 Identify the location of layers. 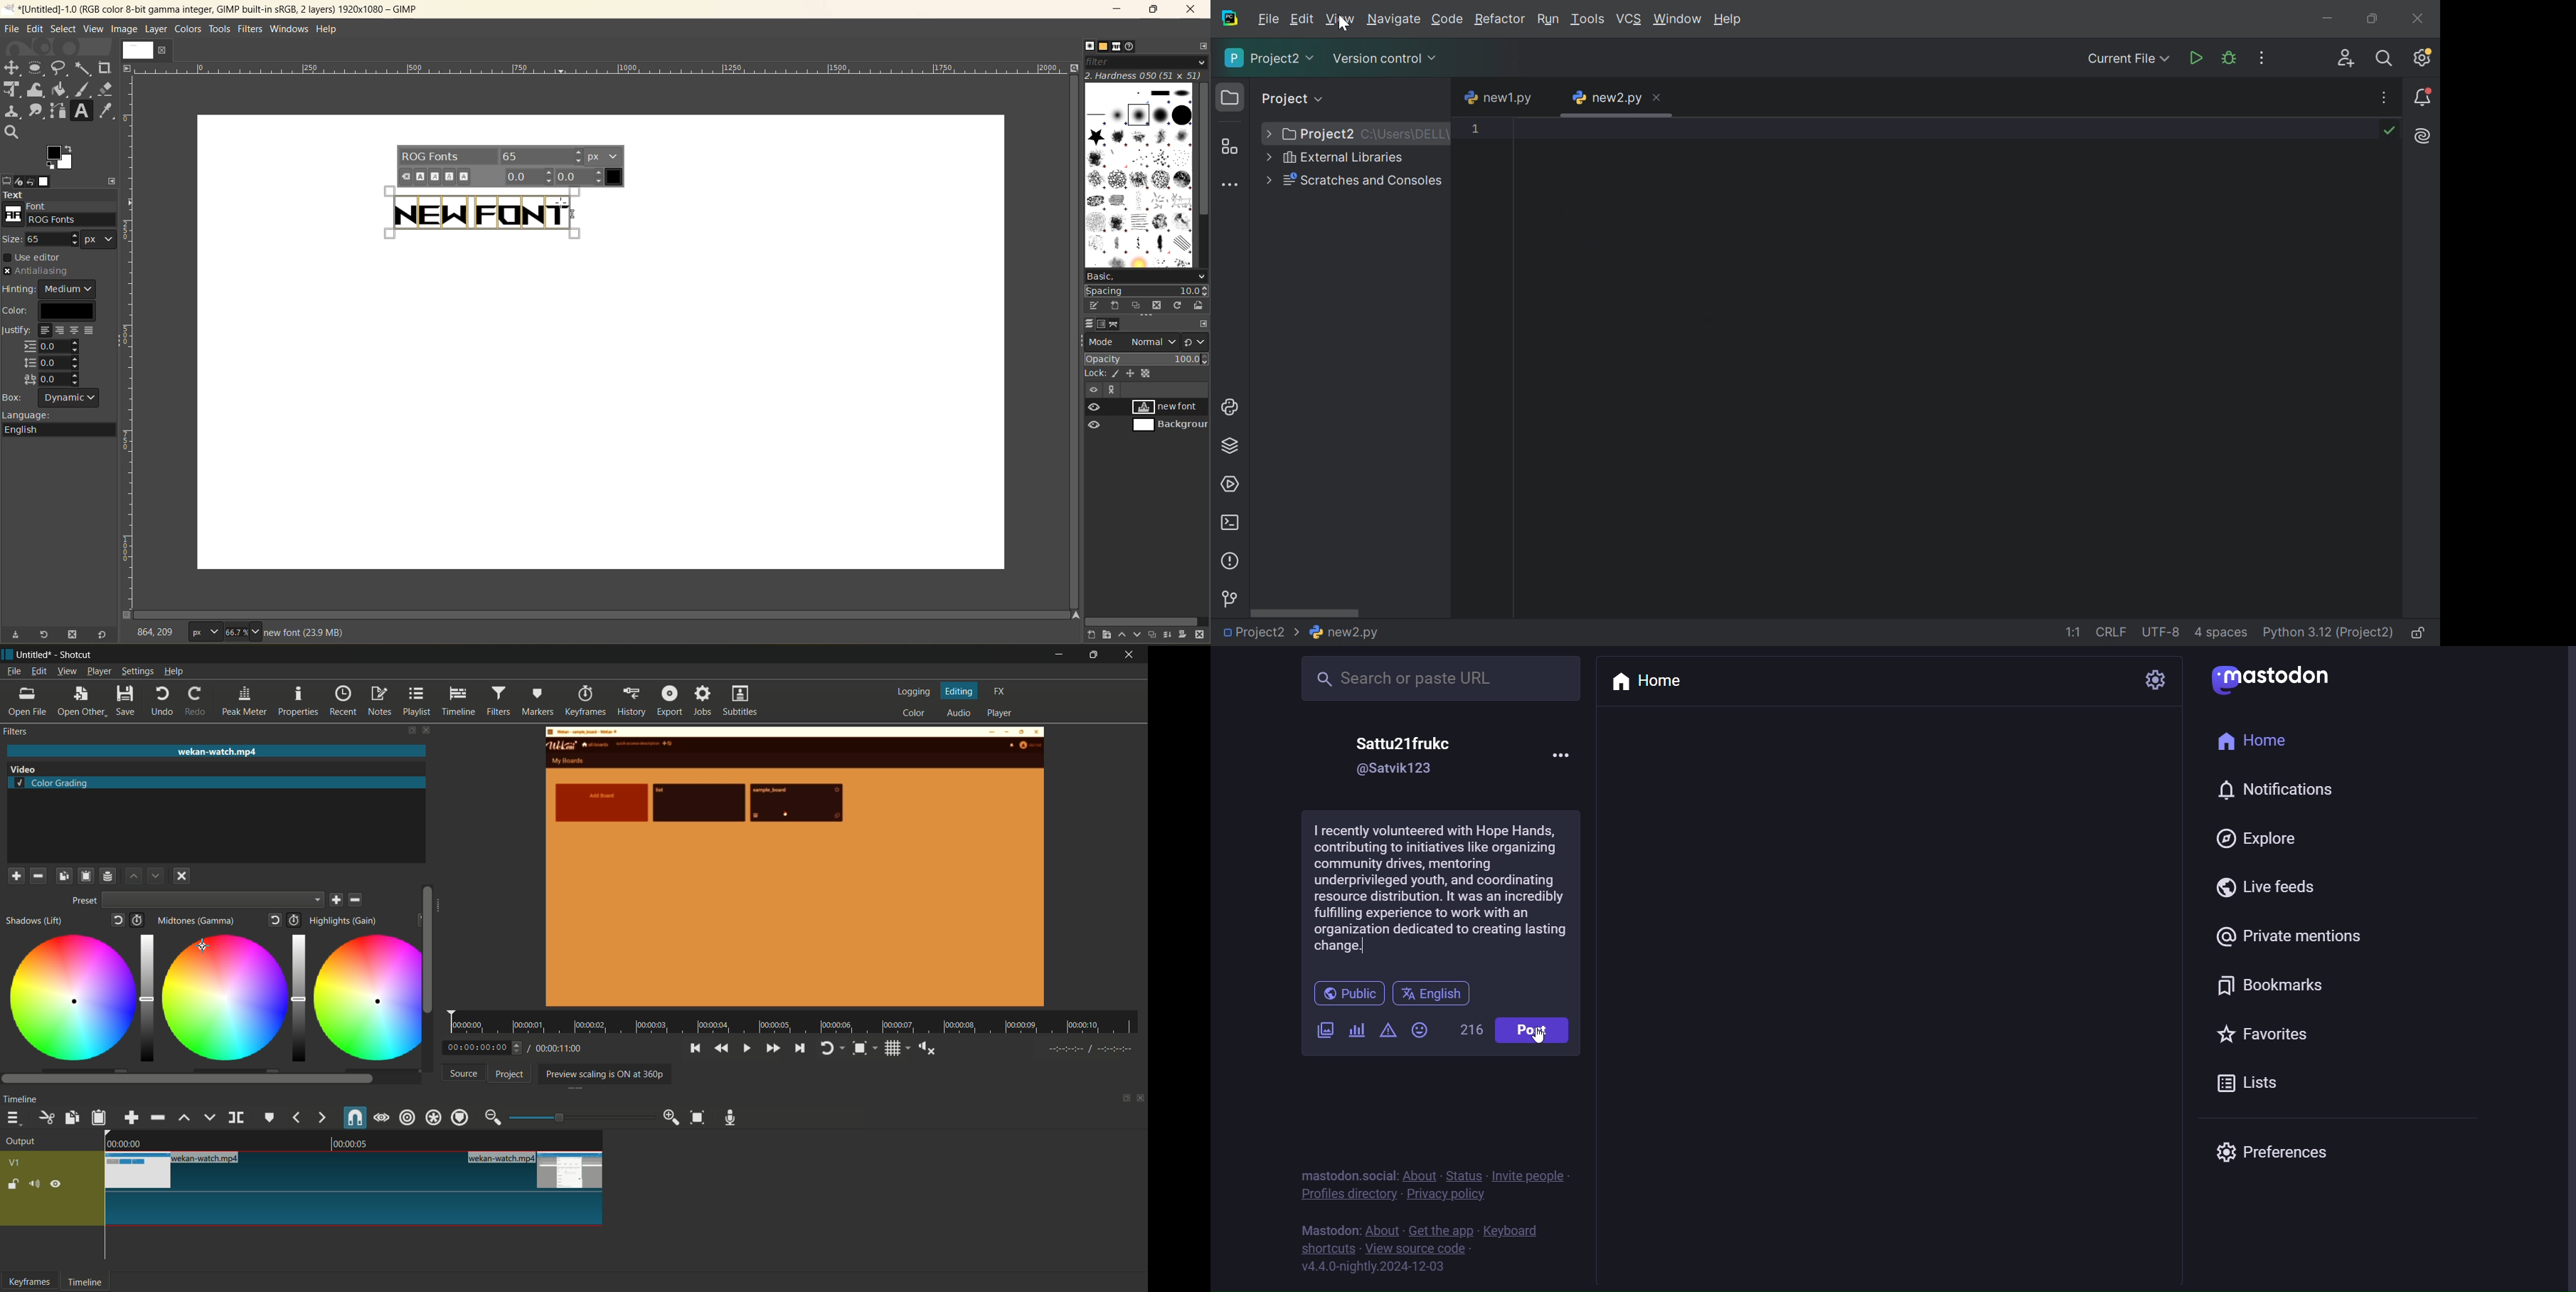
(1090, 322).